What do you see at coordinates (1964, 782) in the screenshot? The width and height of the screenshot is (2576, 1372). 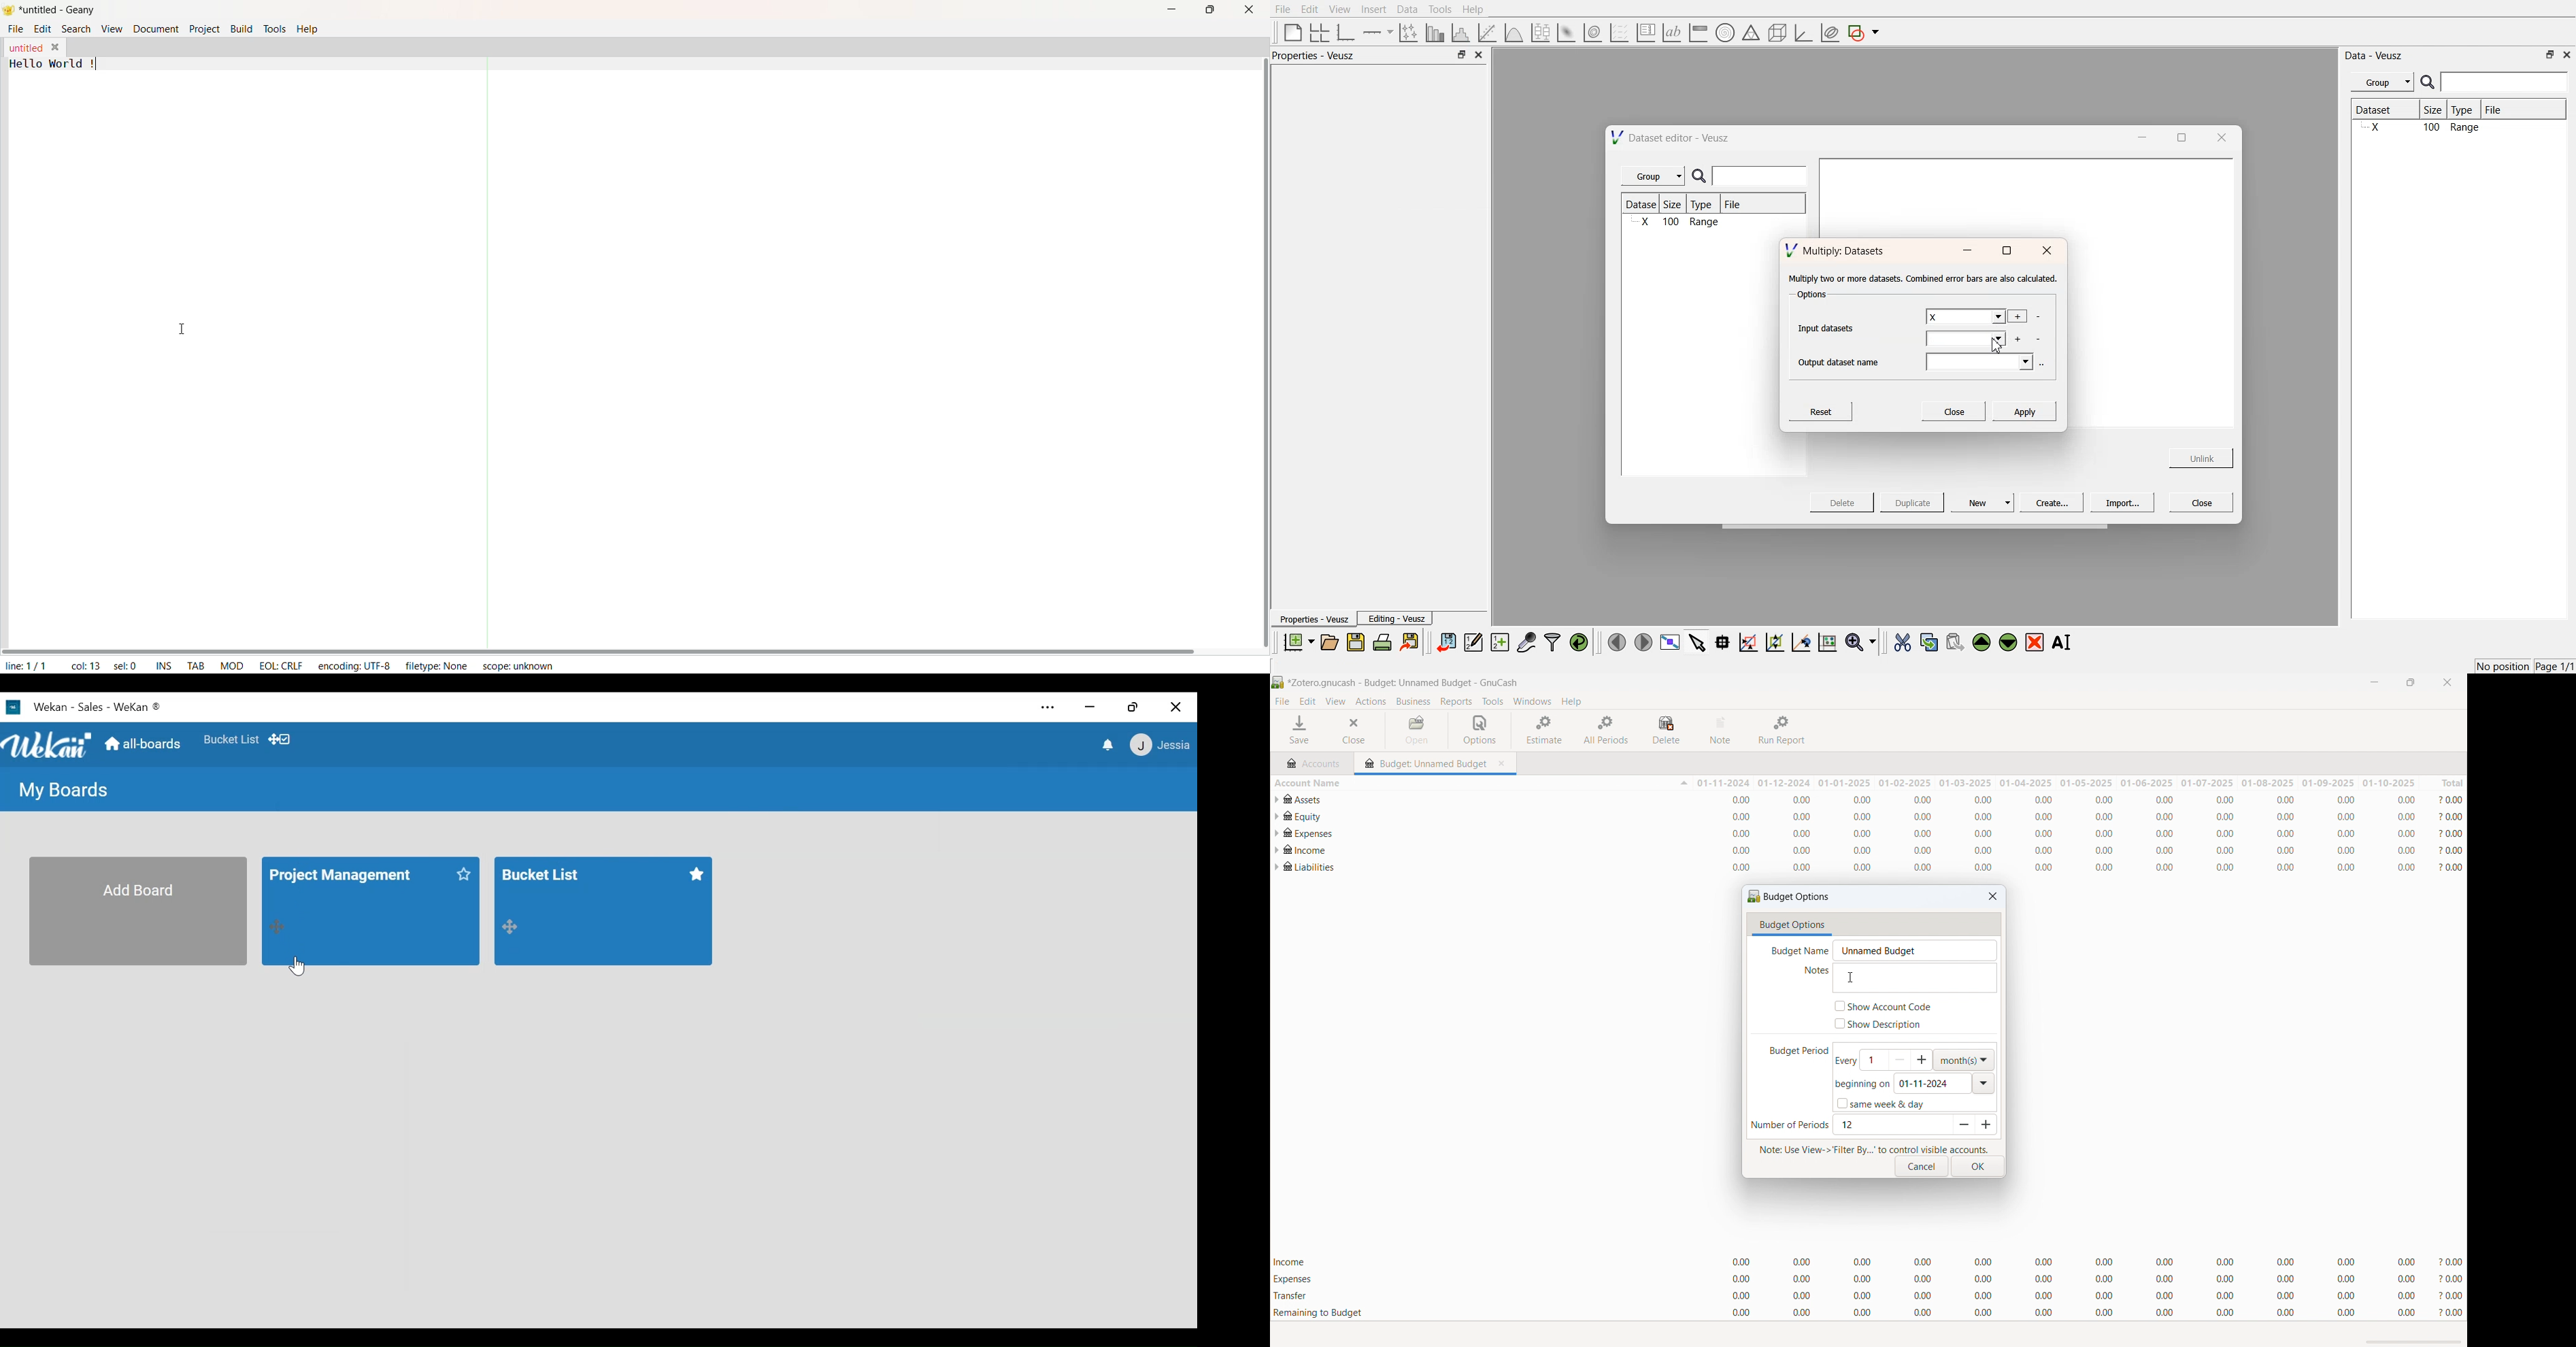 I see `01-03-2025` at bounding box center [1964, 782].